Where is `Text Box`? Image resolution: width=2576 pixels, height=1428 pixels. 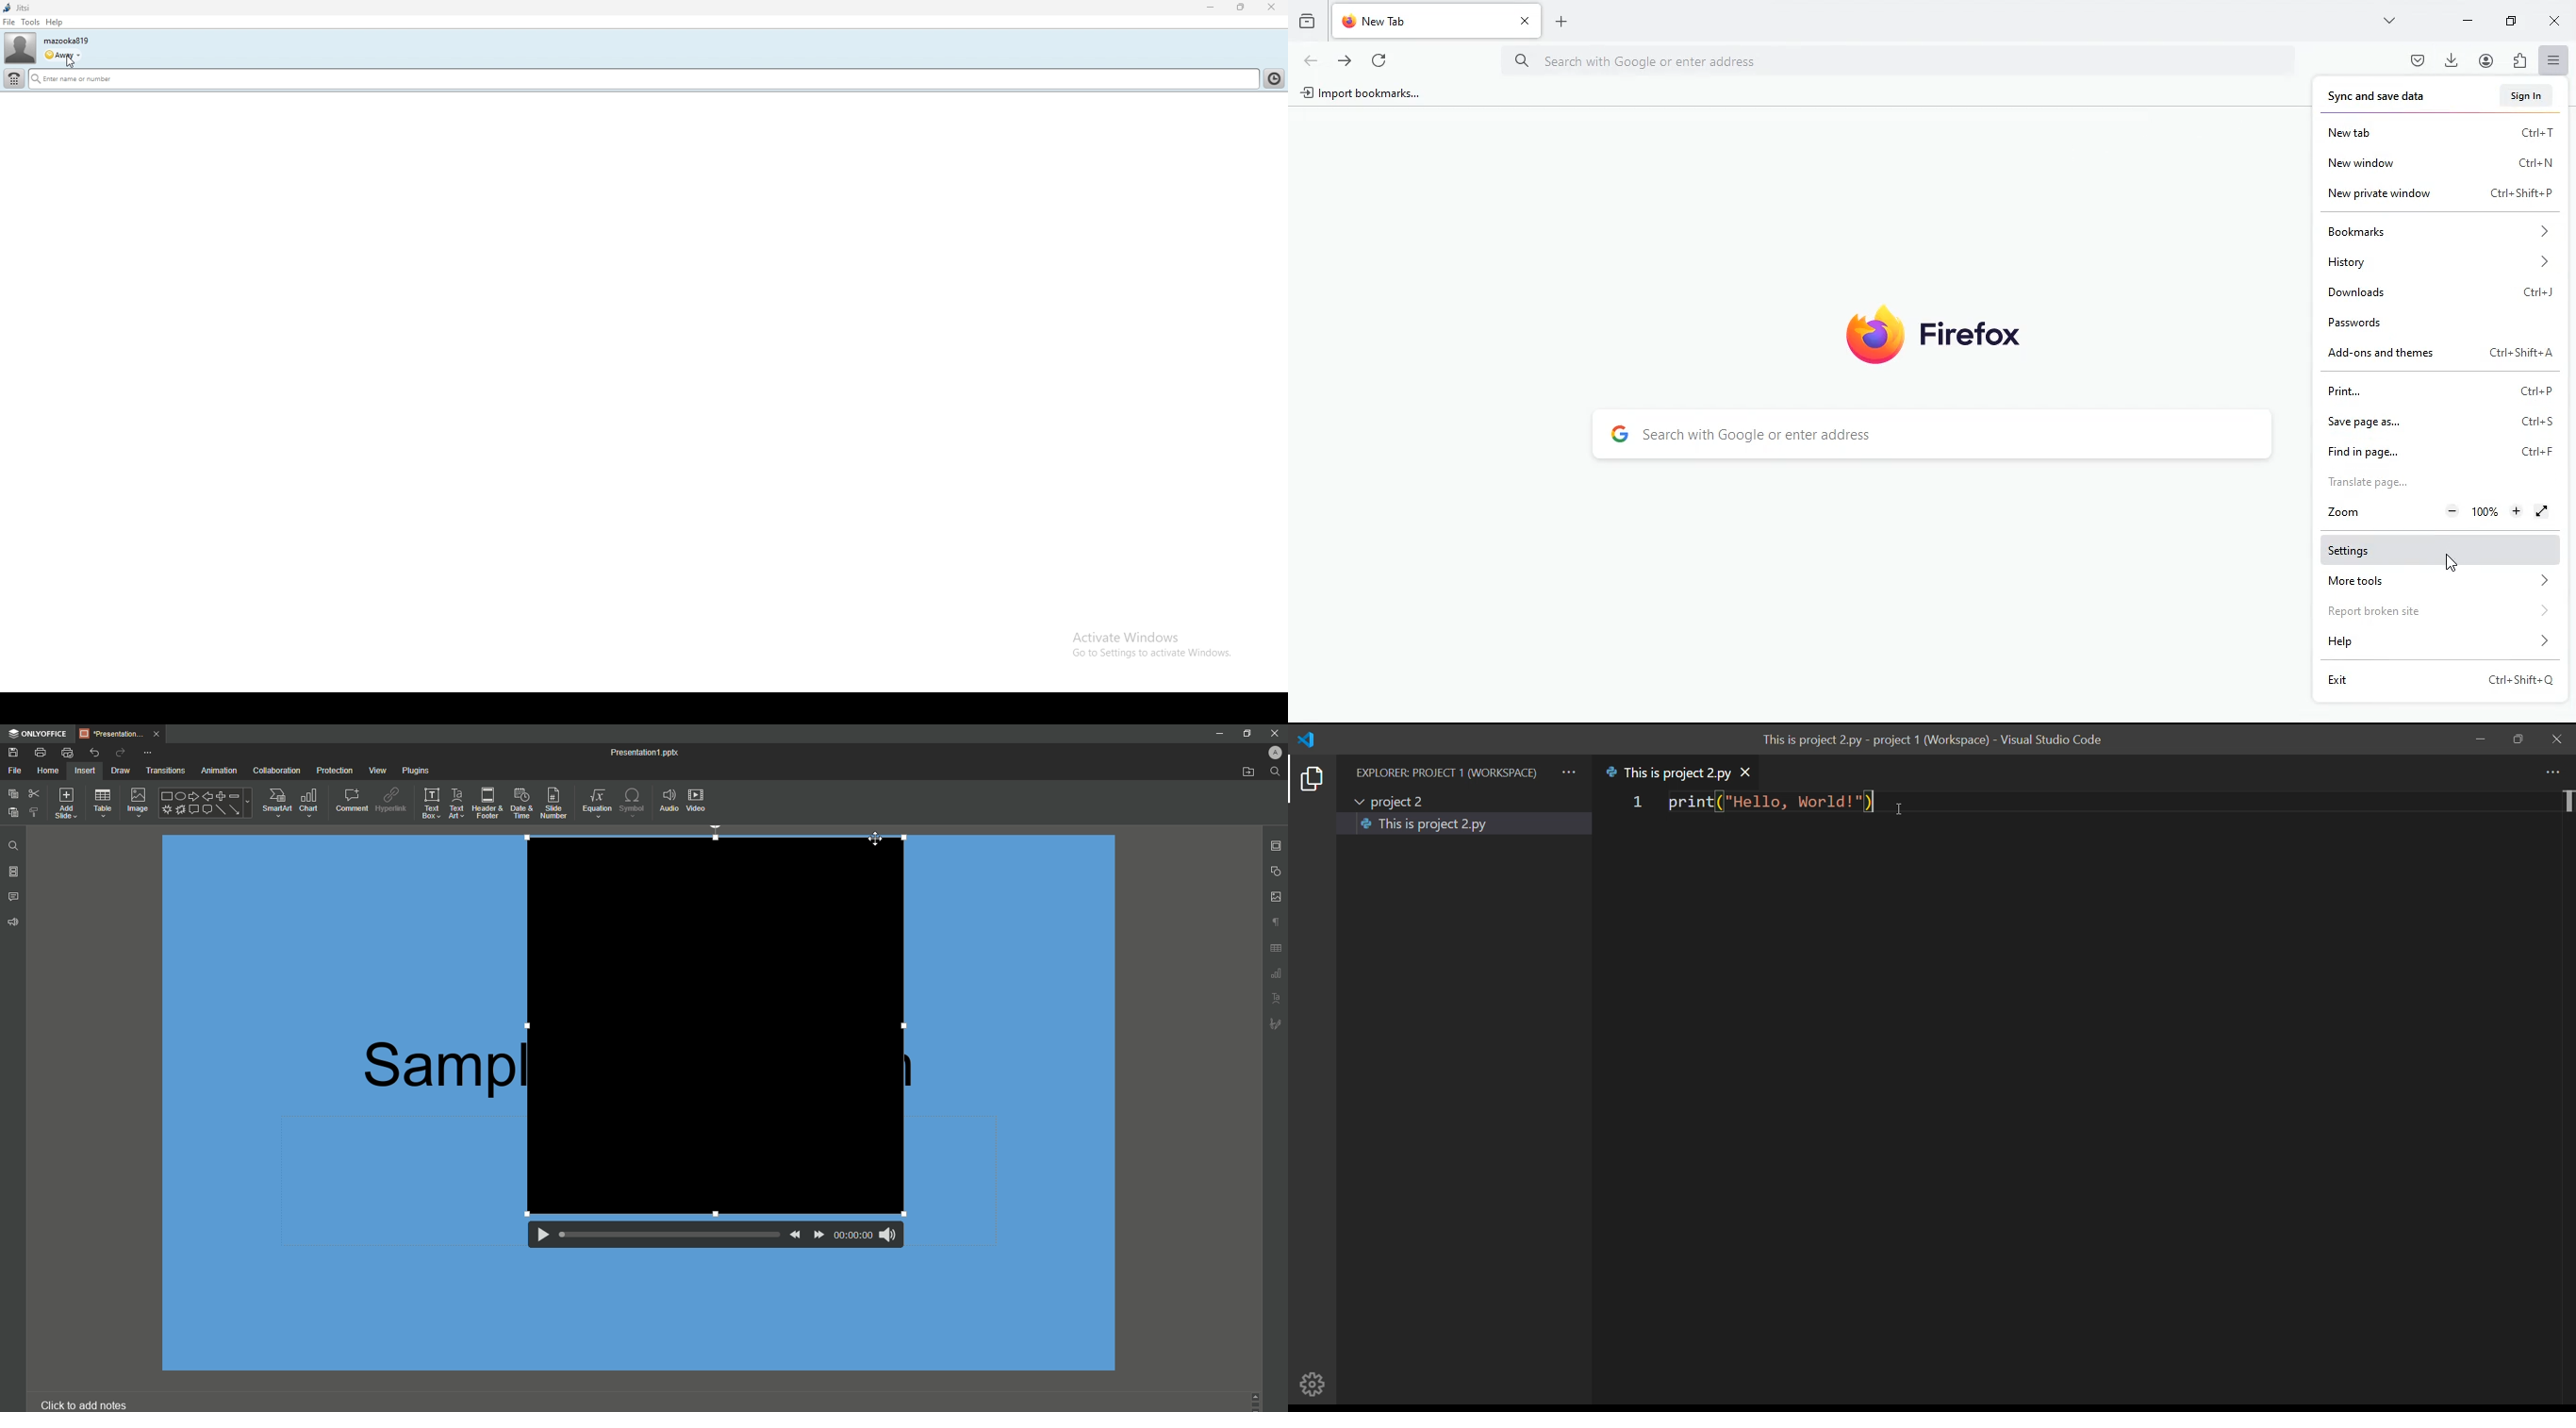
Text Box is located at coordinates (429, 803).